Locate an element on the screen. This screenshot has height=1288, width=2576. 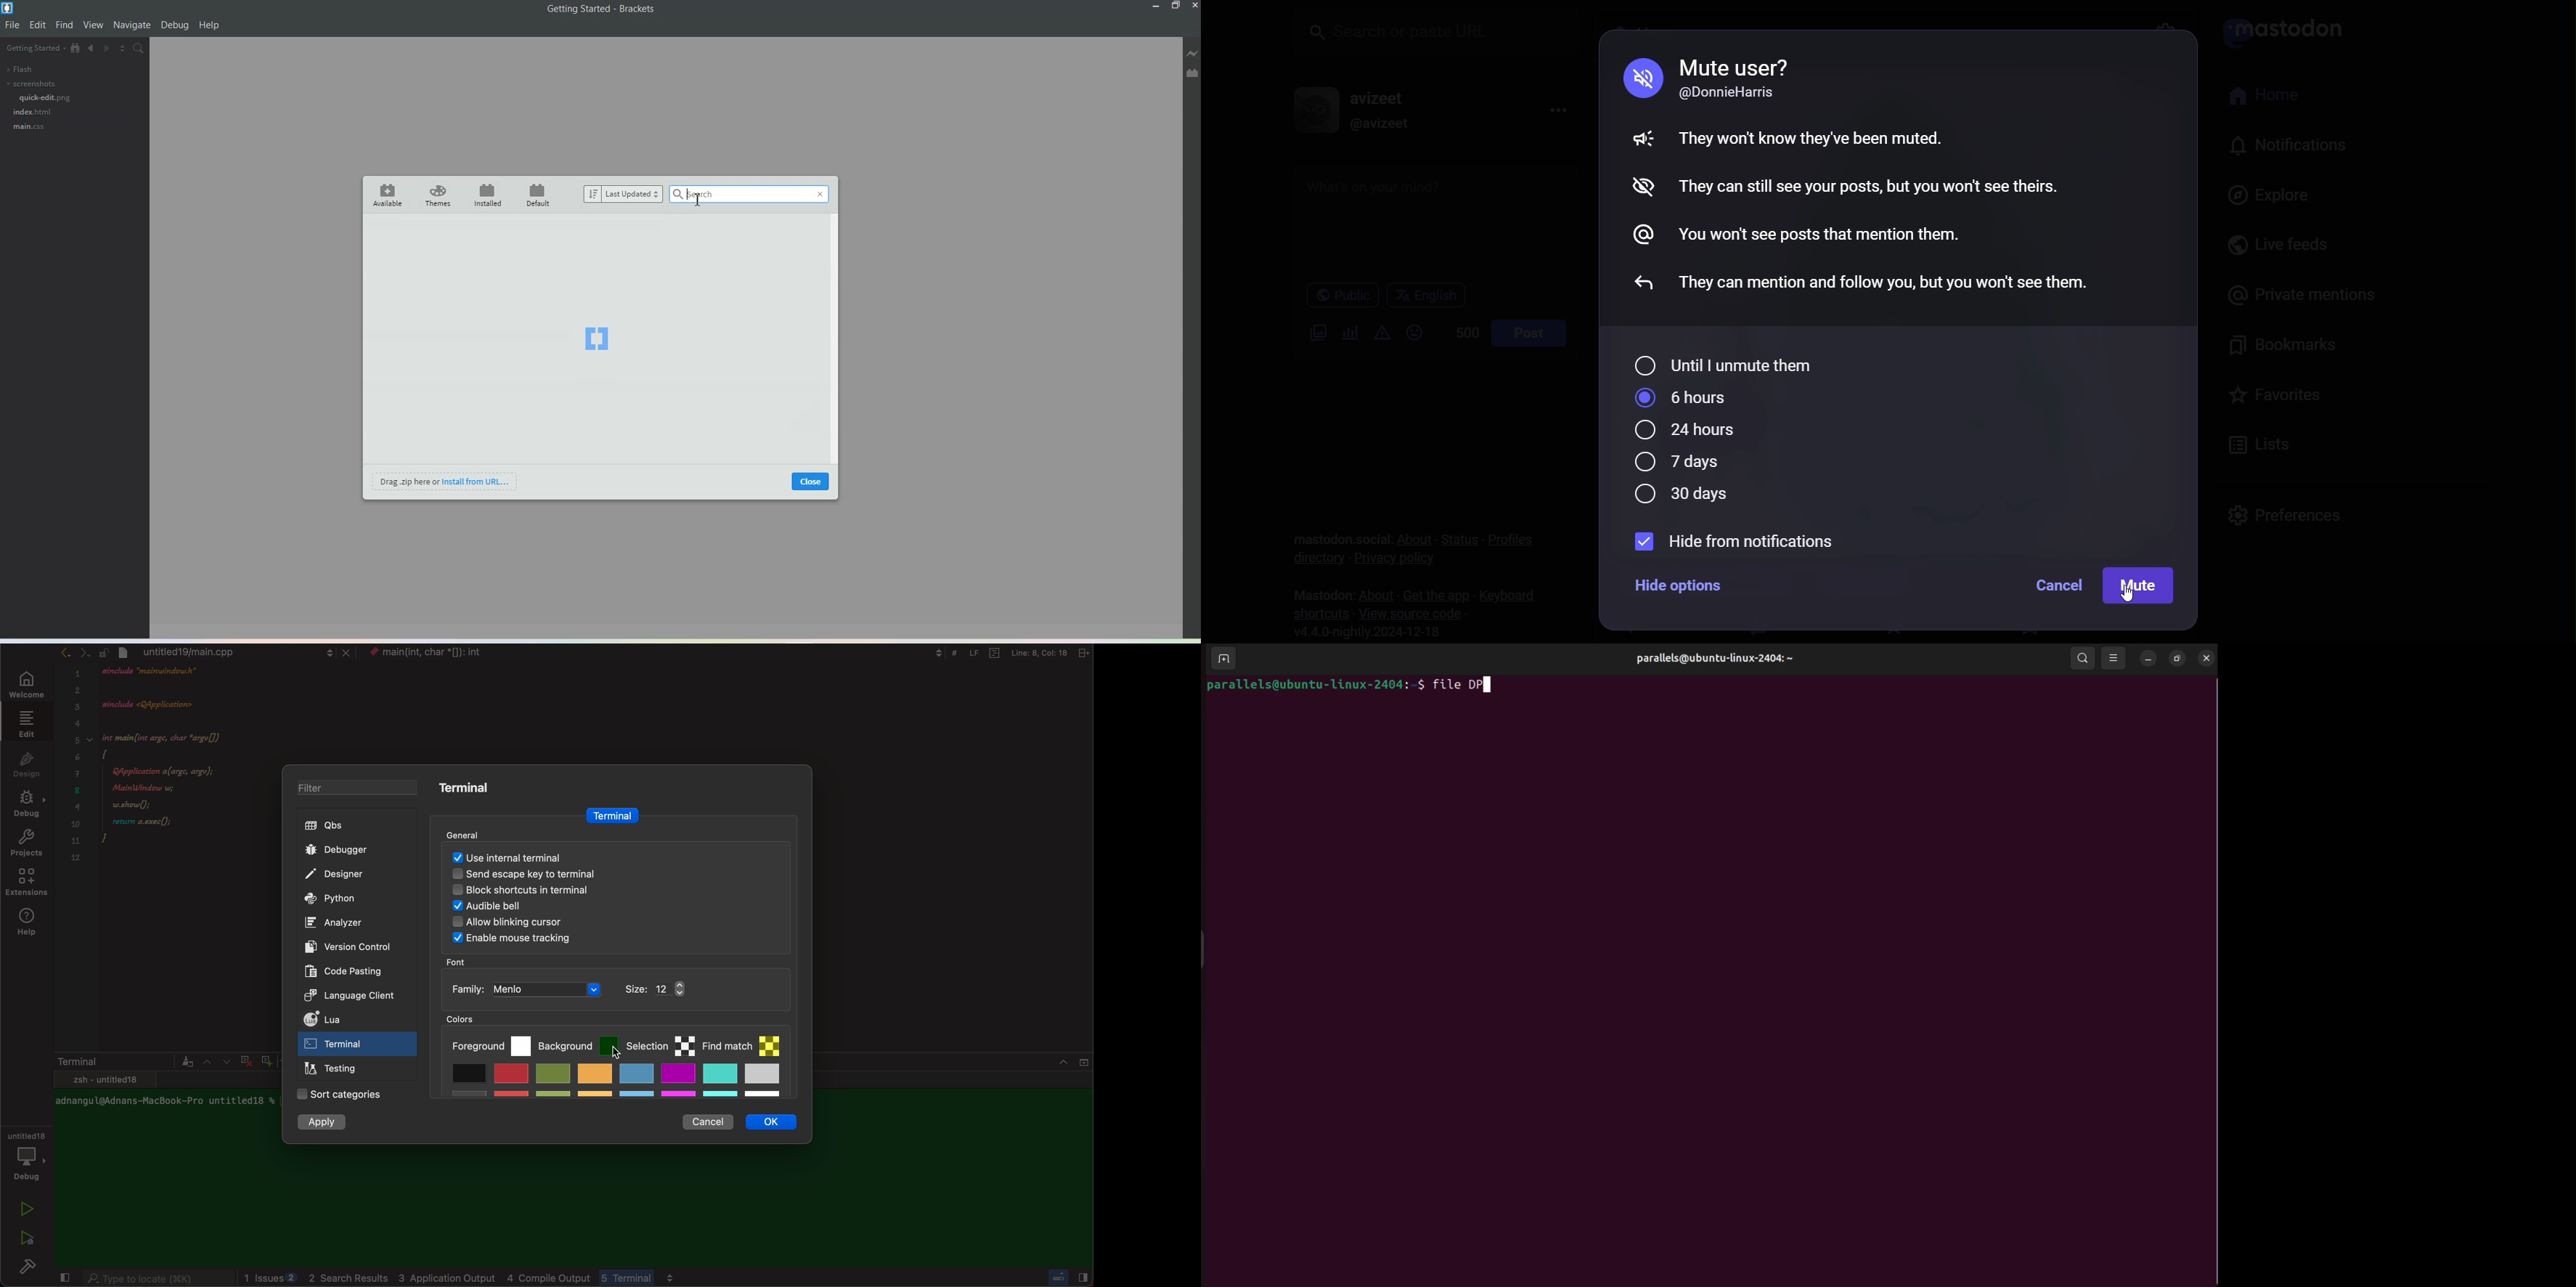
close bar is located at coordinates (1063, 1276).